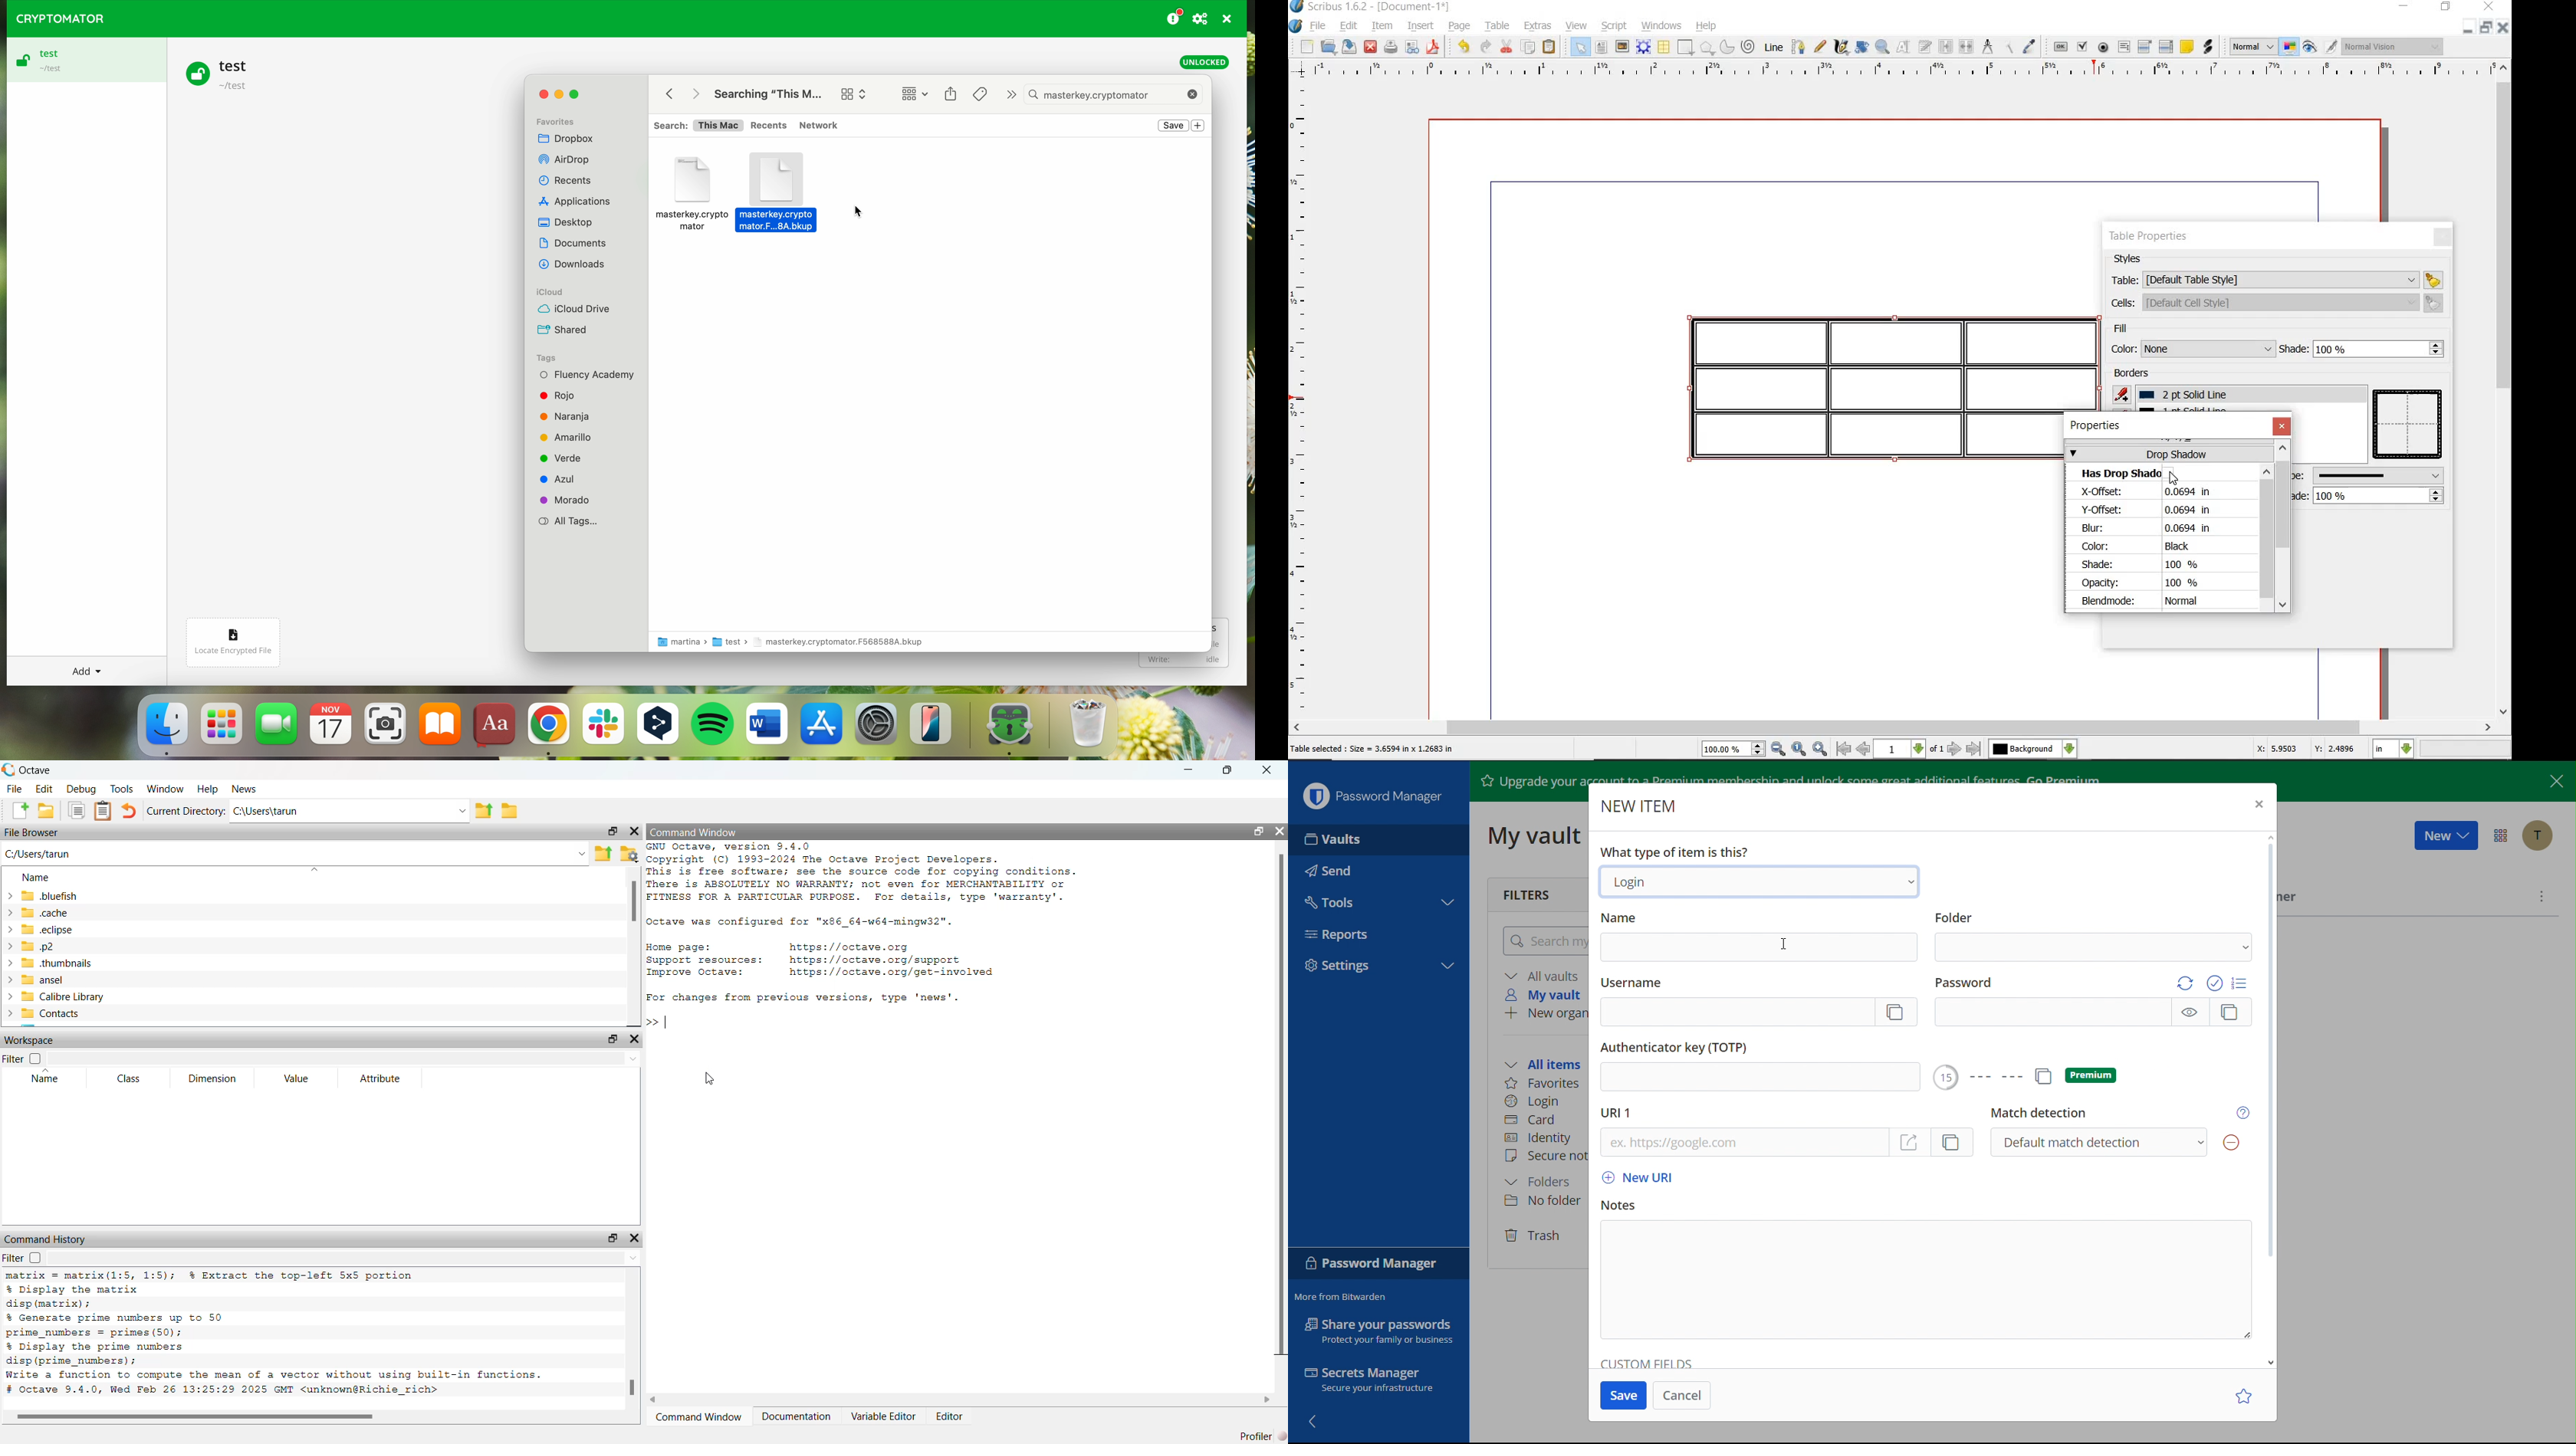 Image resolution: width=2576 pixels, height=1456 pixels. What do you see at coordinates (186, 811) in the screenshot?
I see `Current Directory:` at bounding box center [186, 811].